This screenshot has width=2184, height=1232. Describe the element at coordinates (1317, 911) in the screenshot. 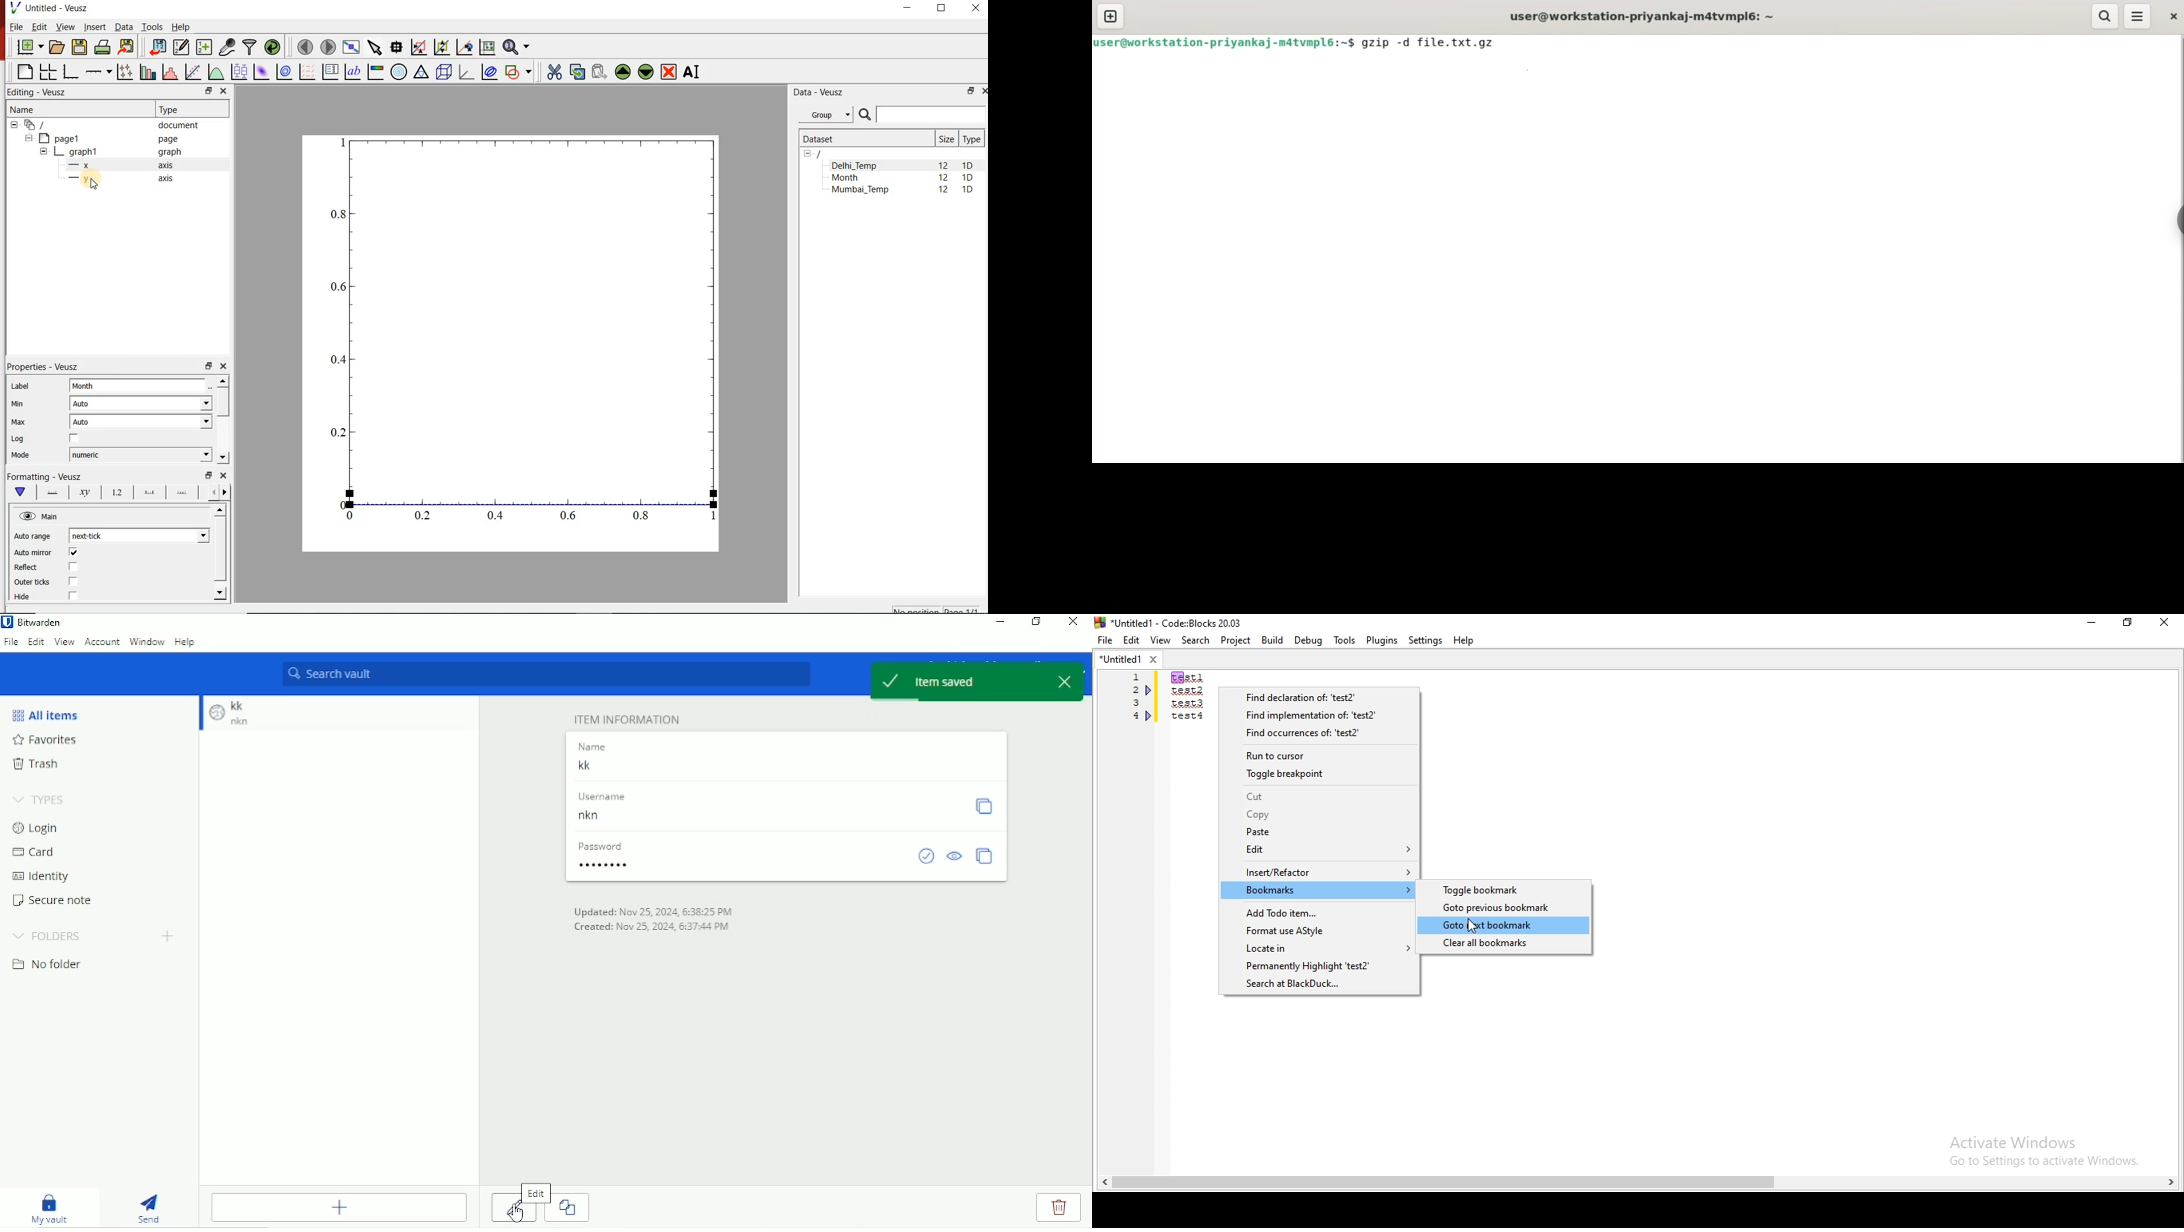

I see `Add Todo item..` at that location.